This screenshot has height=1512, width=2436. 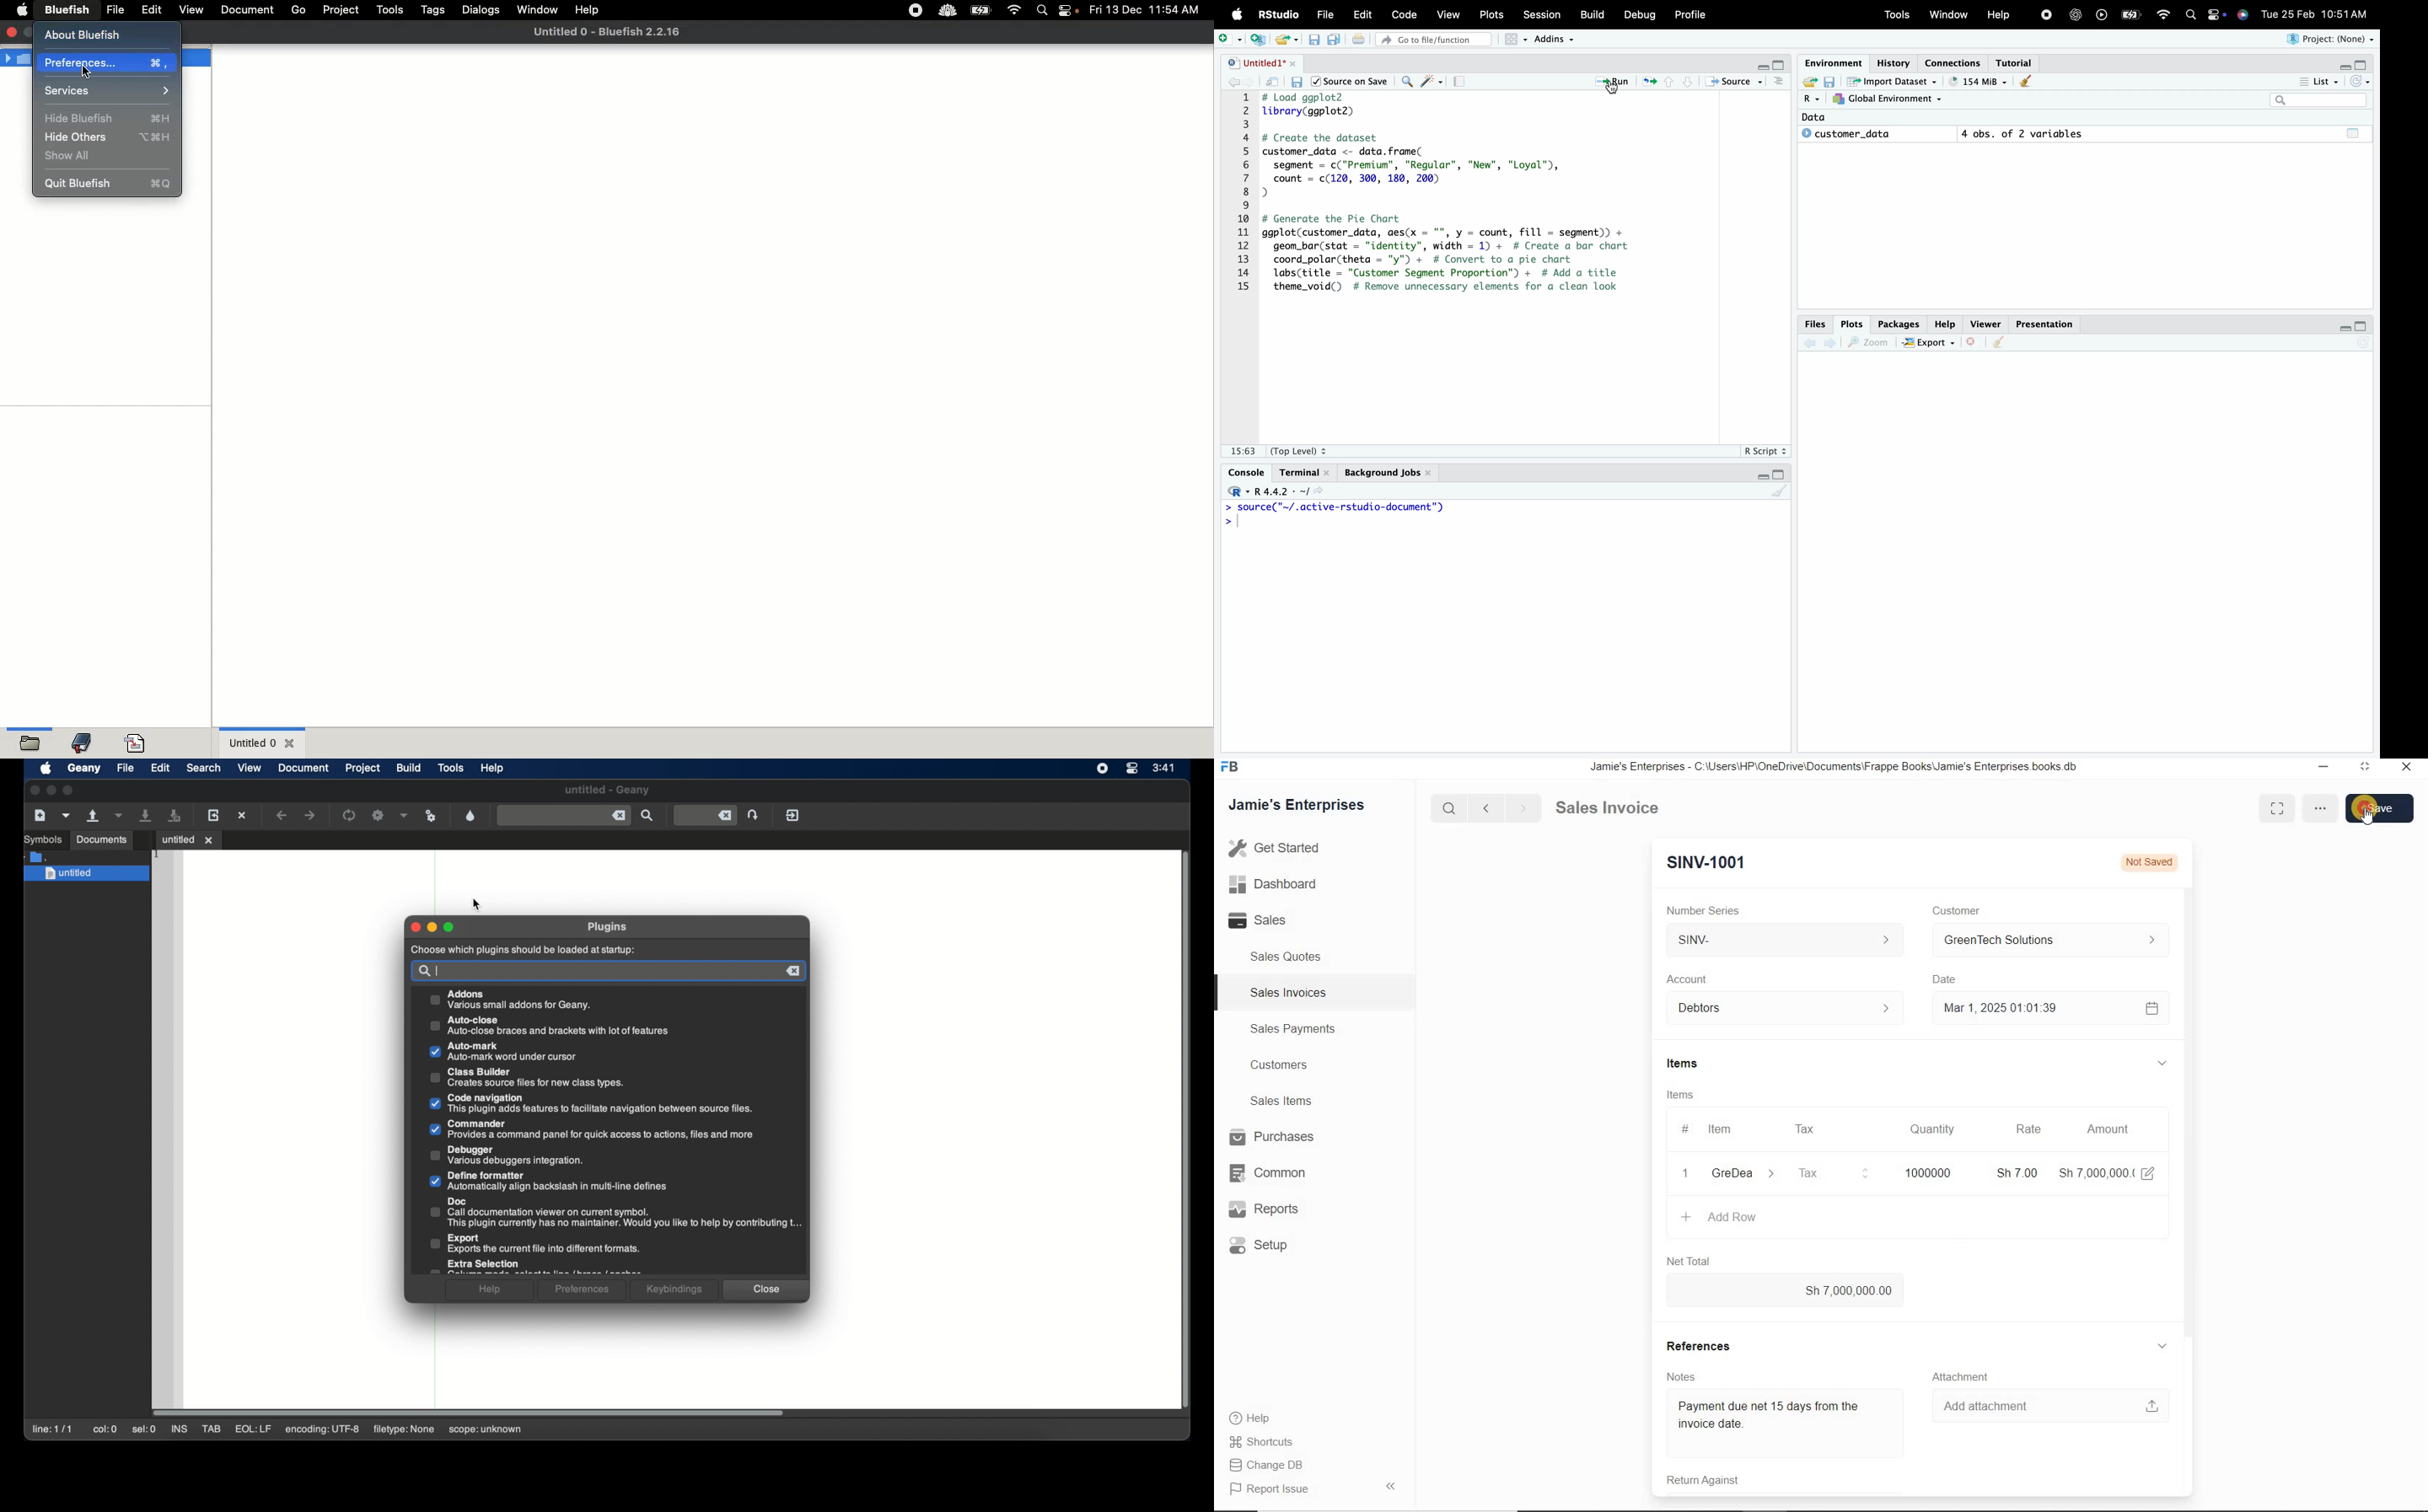 I want to click on refresh, so click(x=1649, y=83).